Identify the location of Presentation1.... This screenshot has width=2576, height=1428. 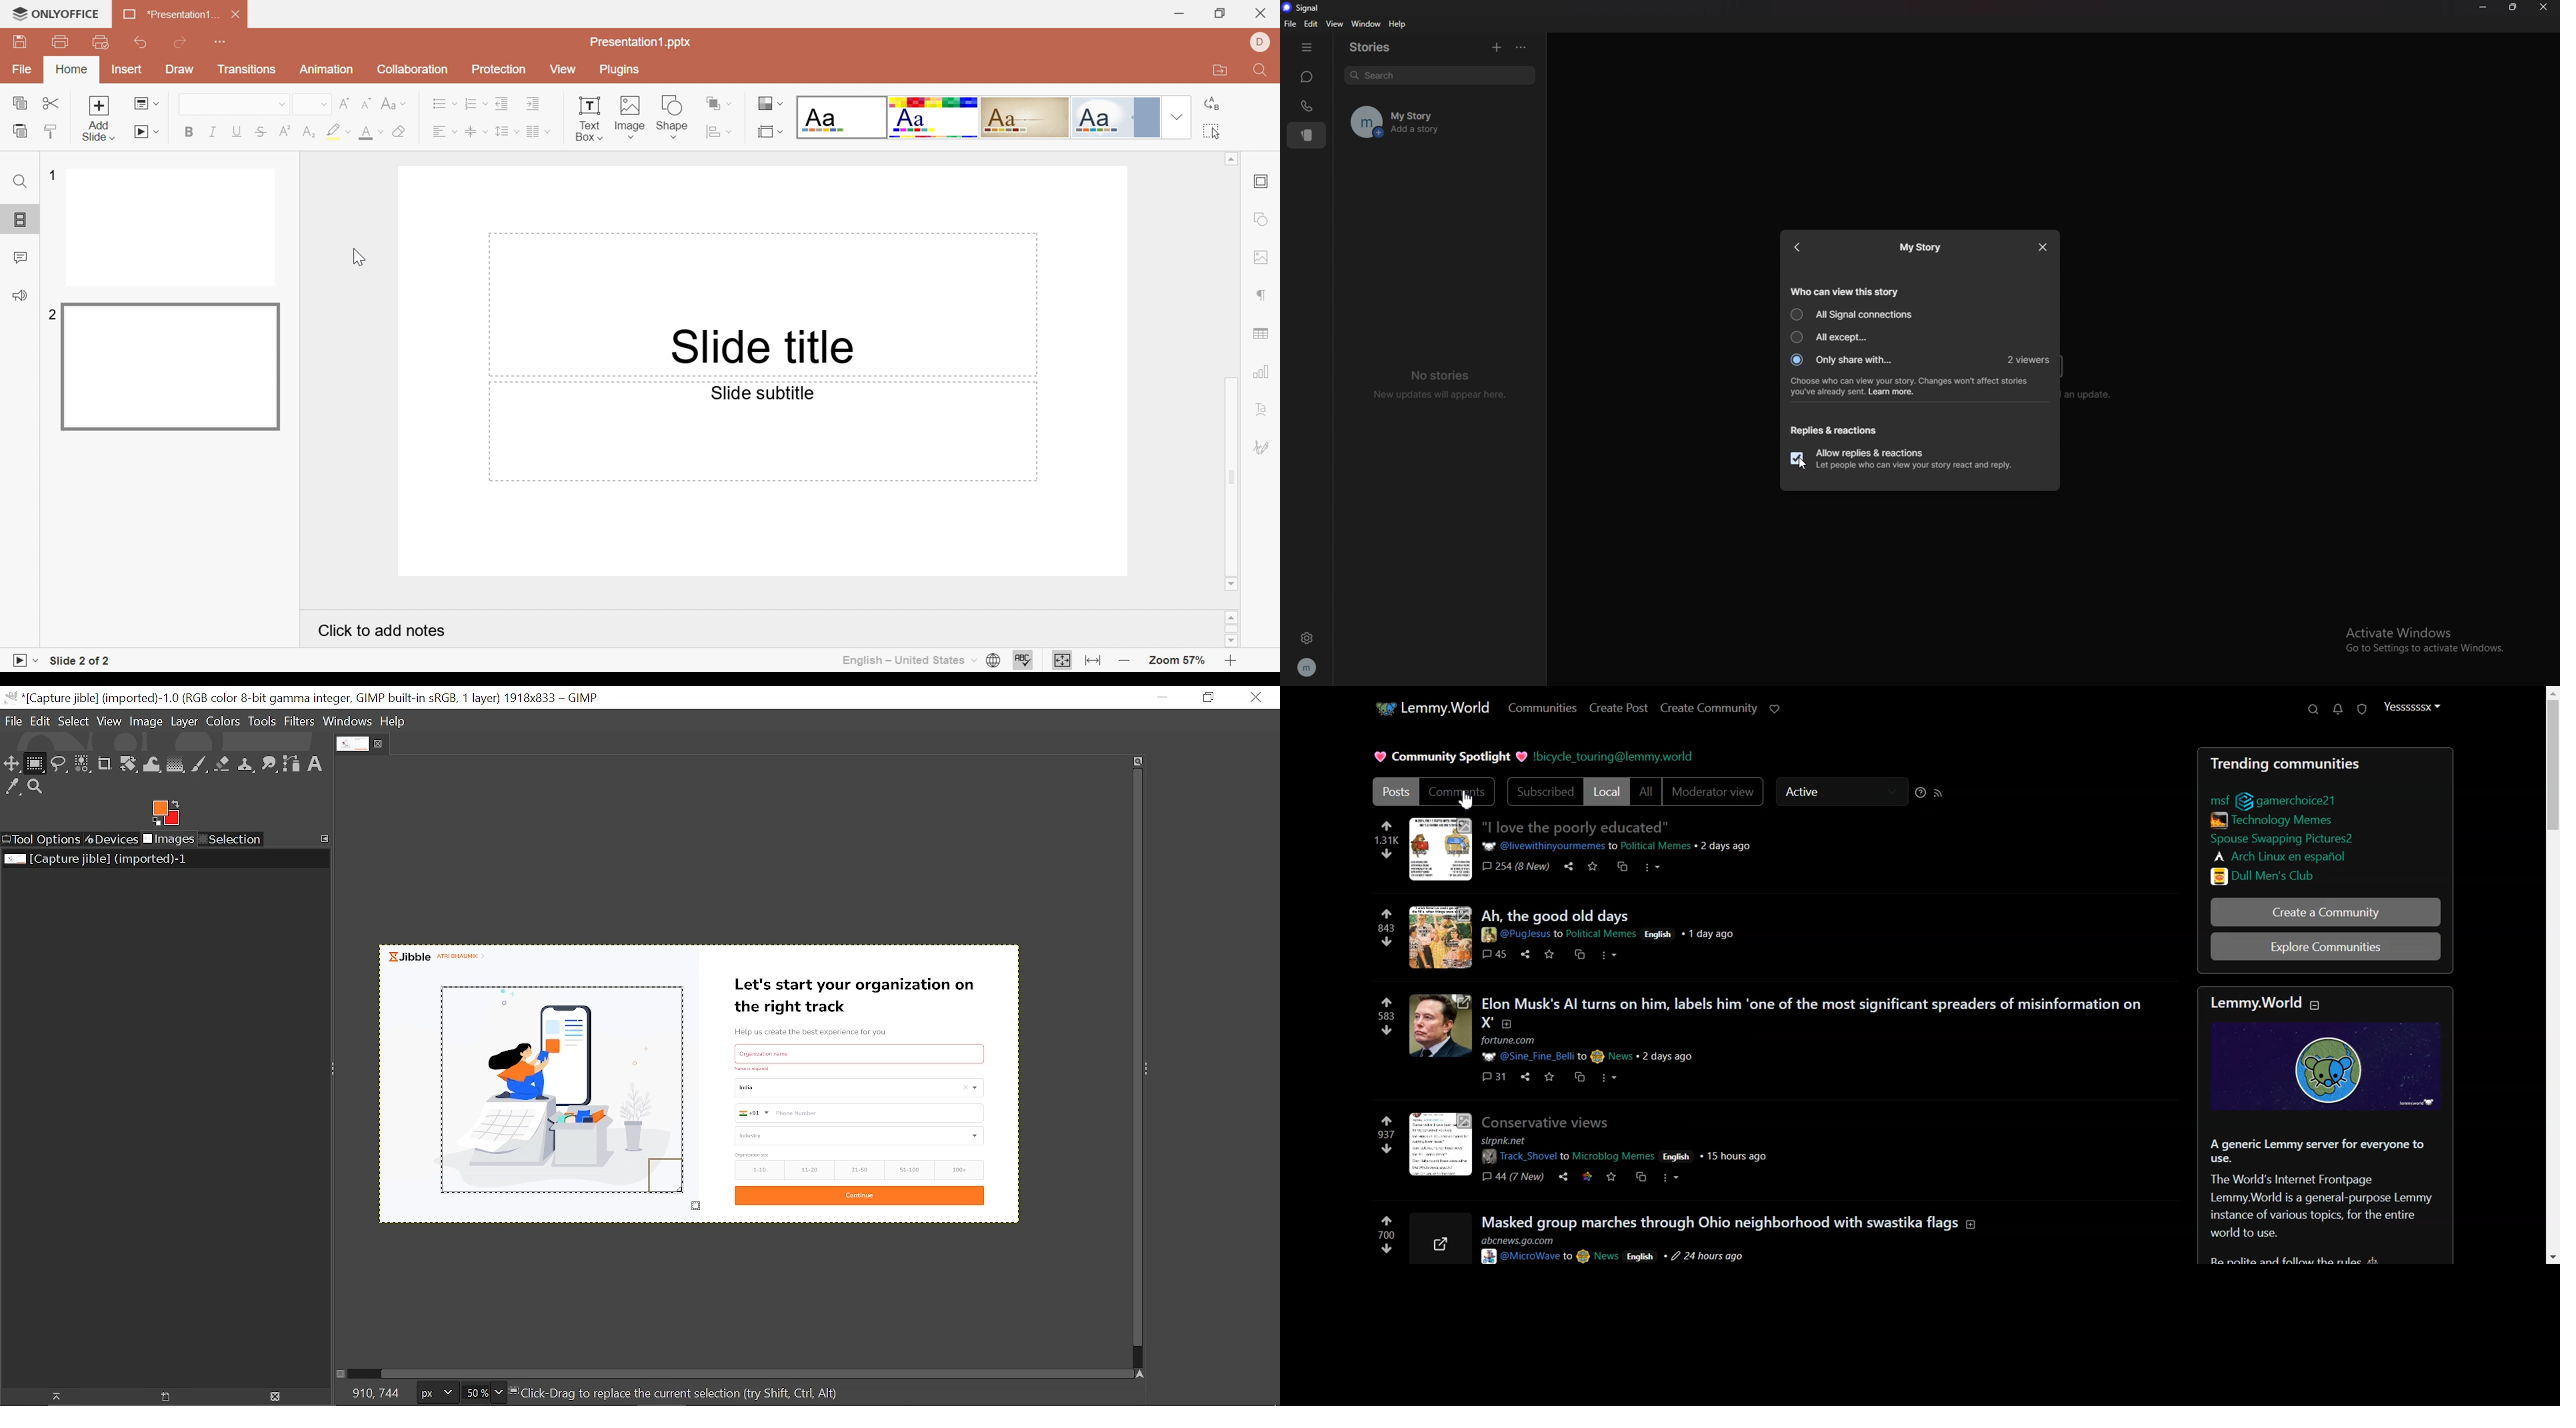
(170, 14).